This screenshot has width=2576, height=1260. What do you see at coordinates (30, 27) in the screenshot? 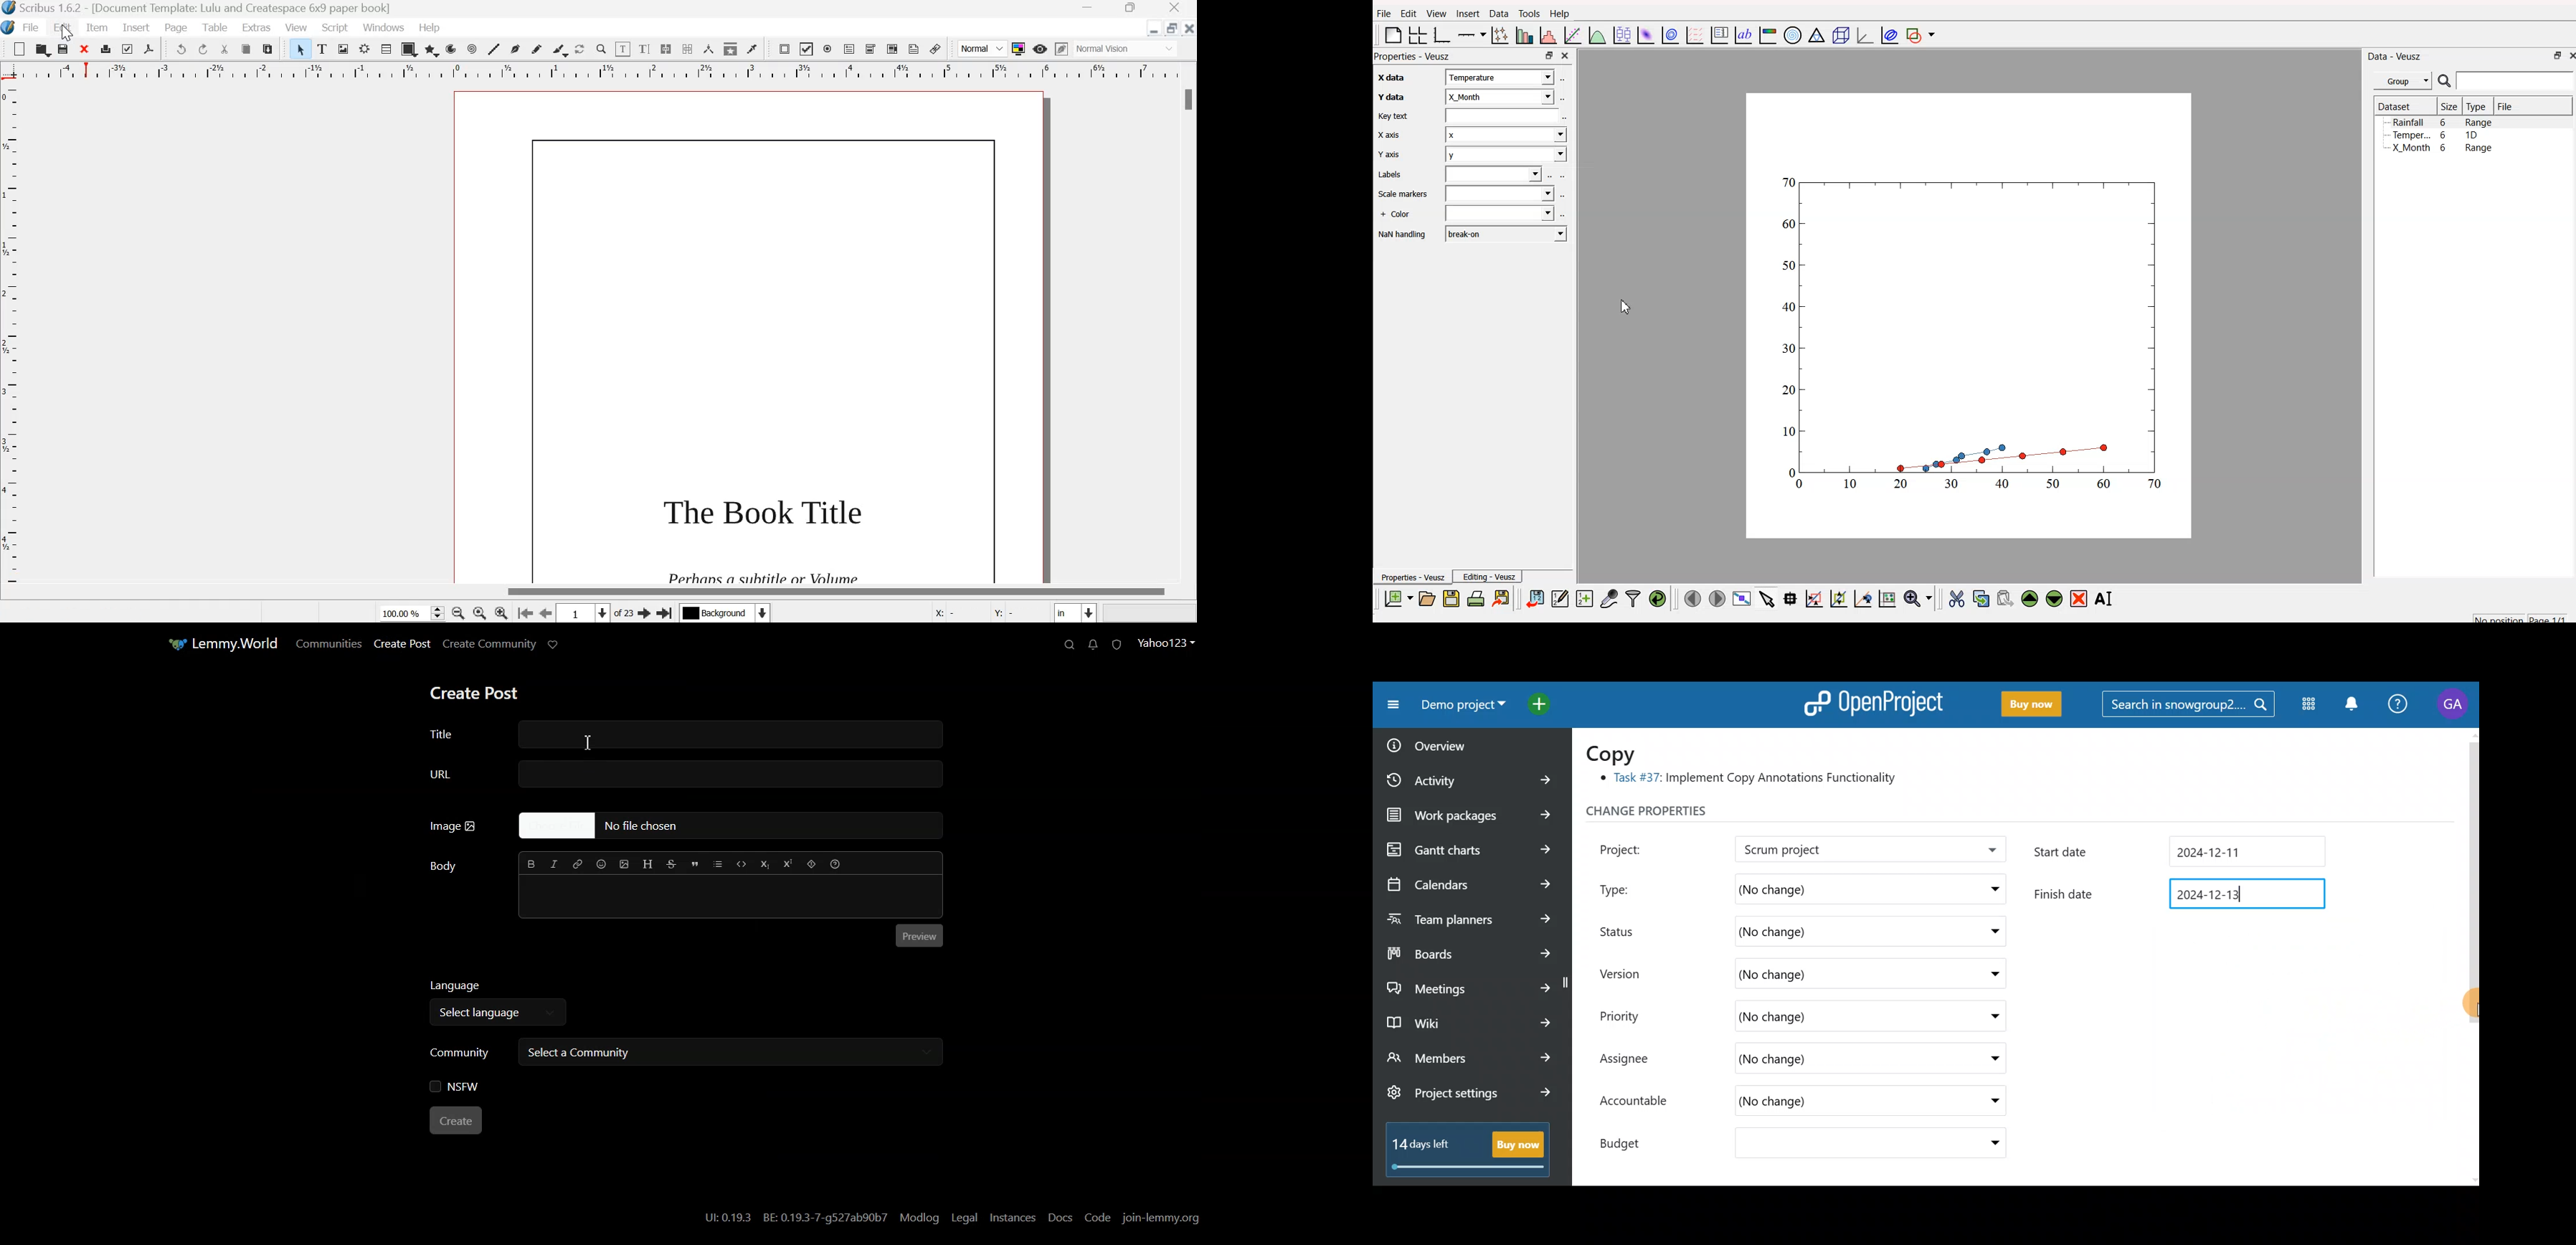
I see `File` at bounding box center [30, 27].